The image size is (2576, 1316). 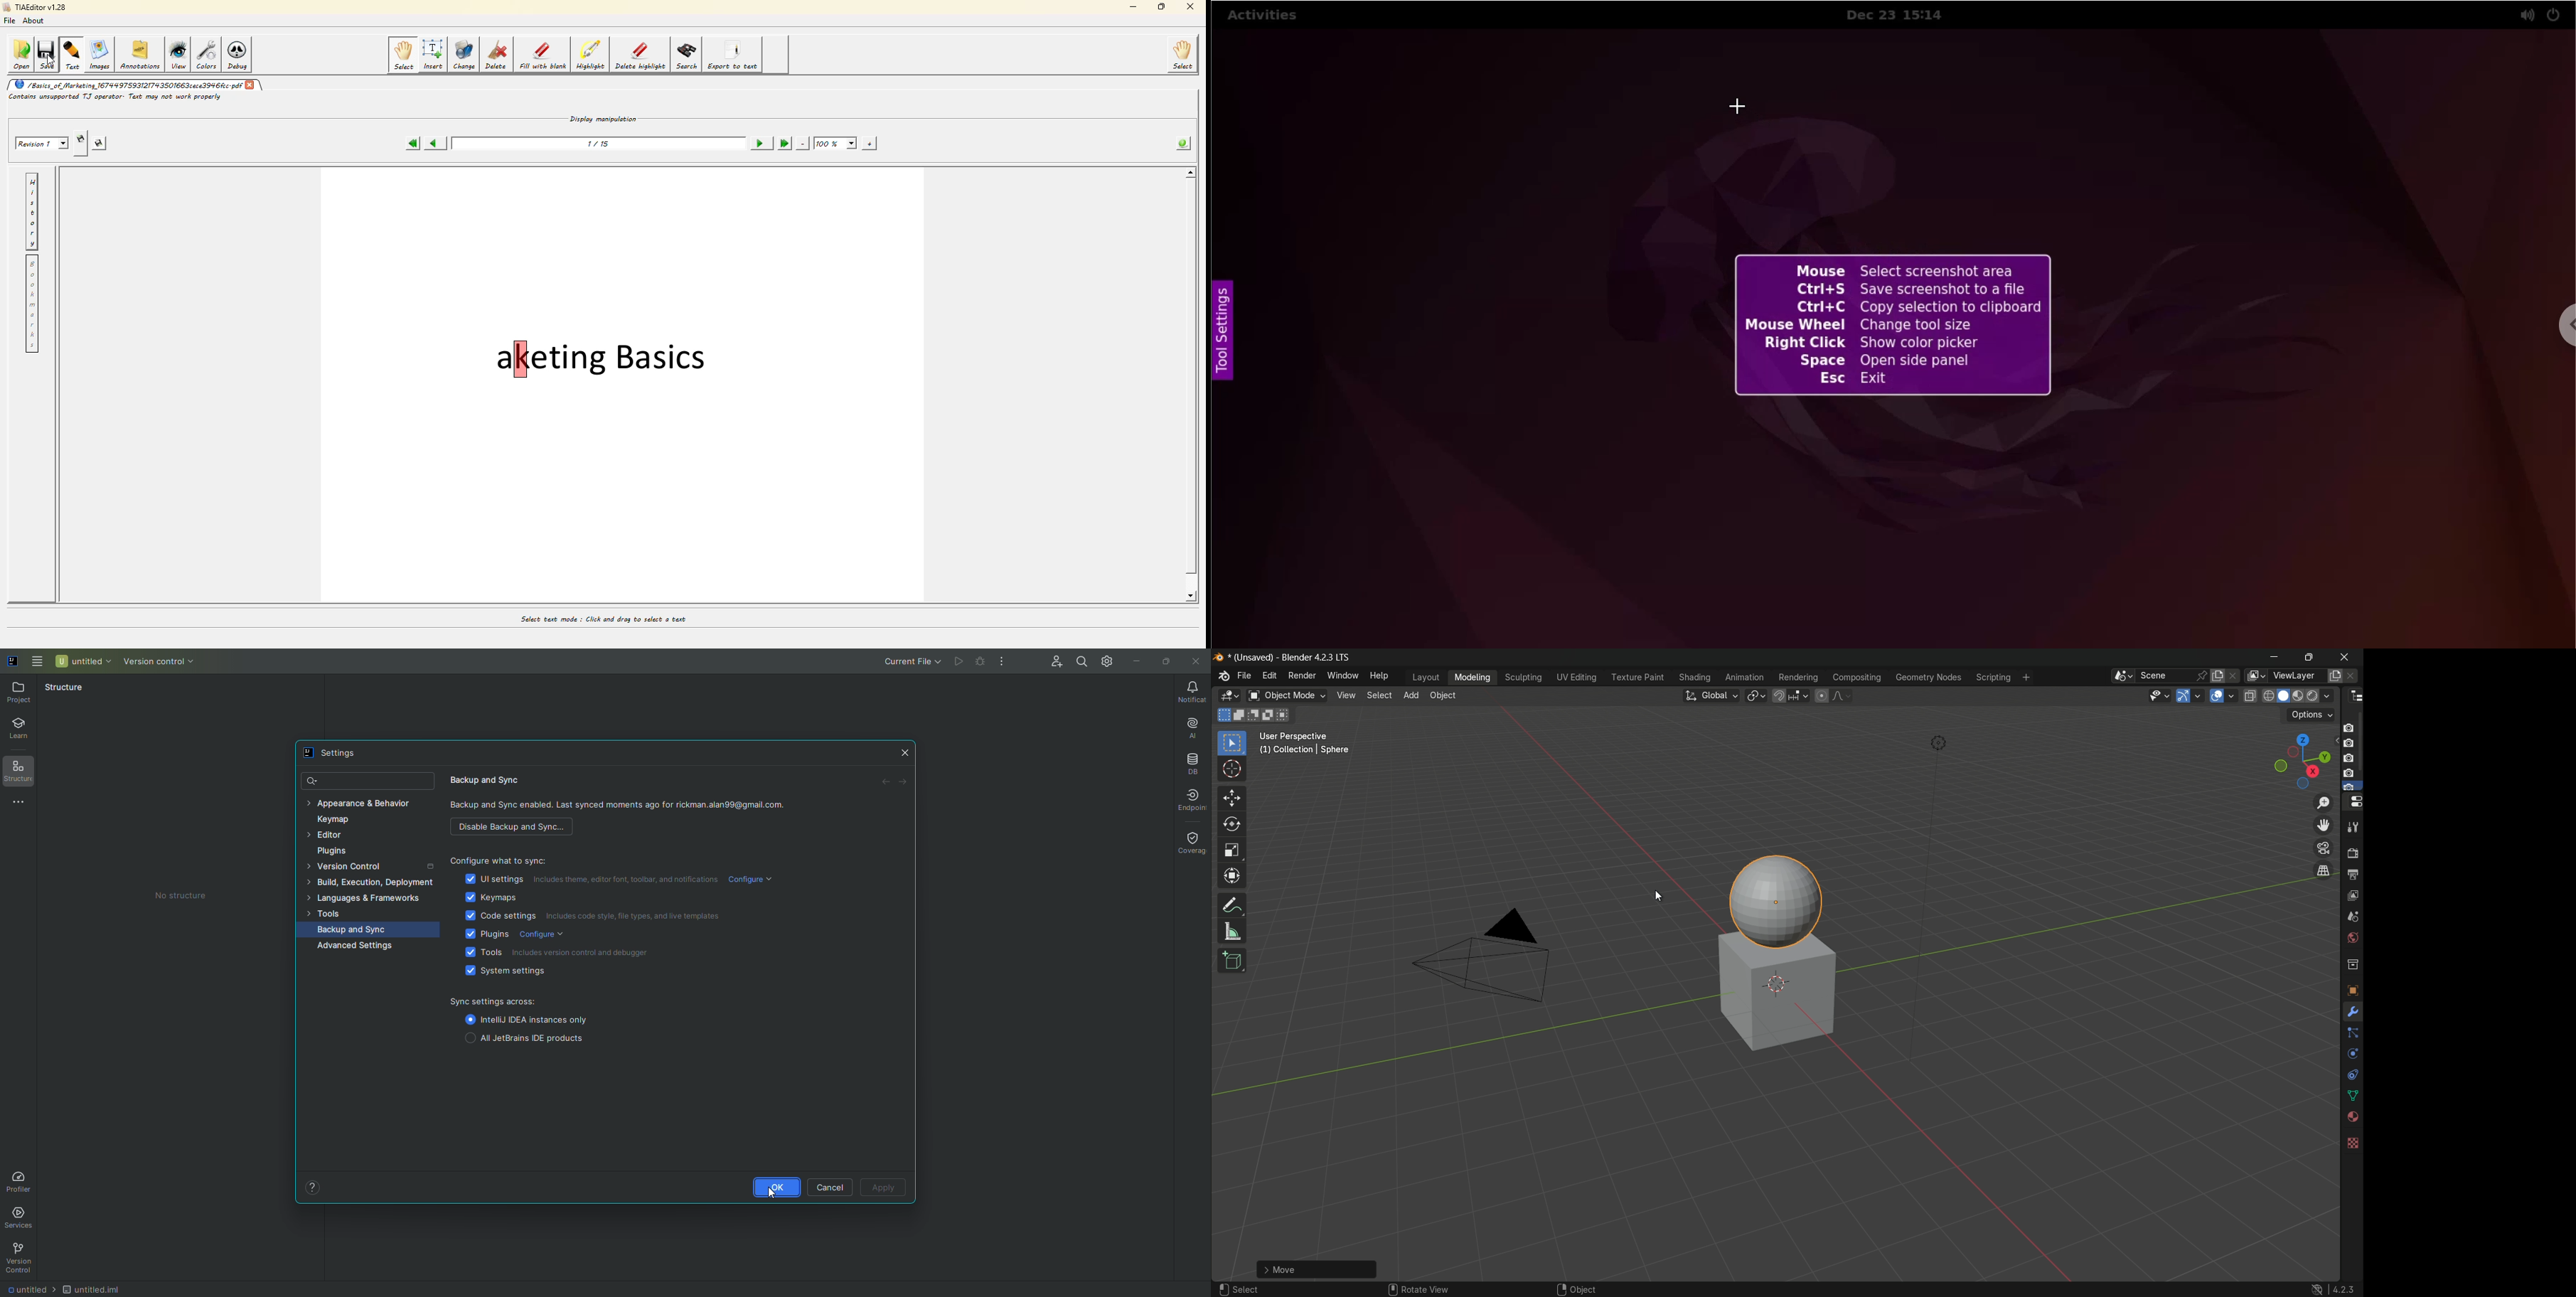 I want to click on Help, so click(x=312, y=1187).